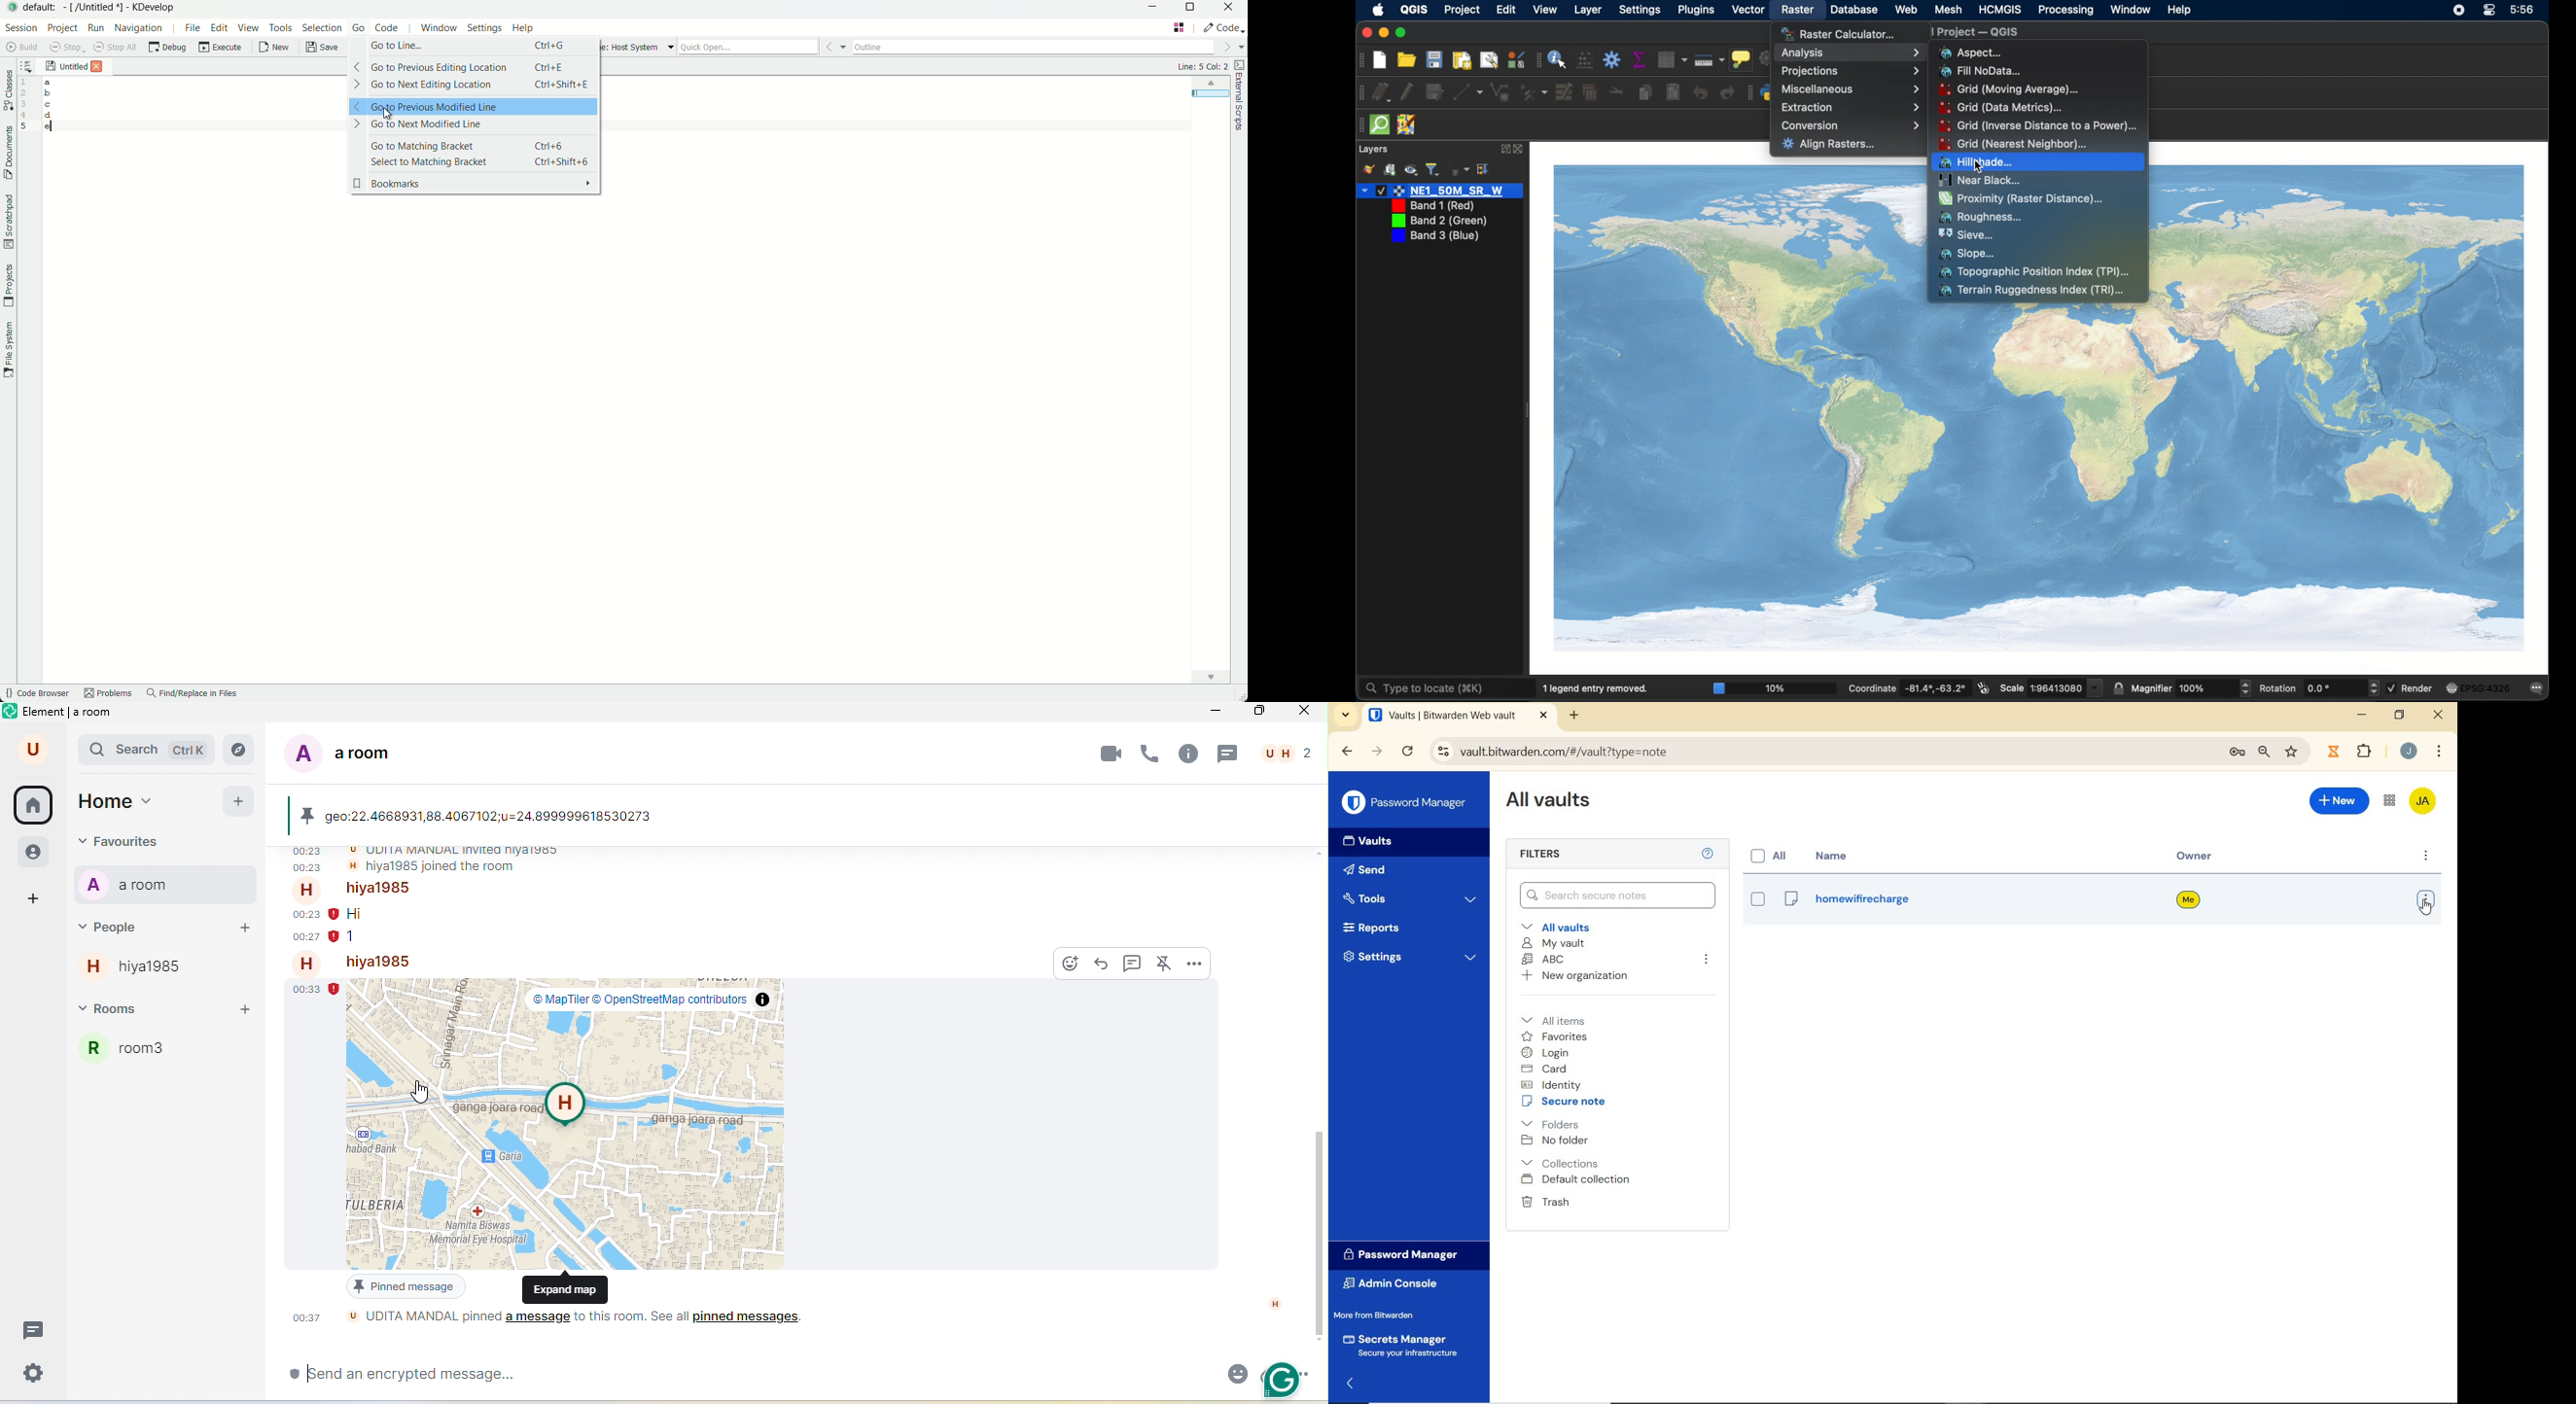 Image resolution: width=2576 pixels, height=1428 pixels. Describe the element at coordinates (1434, 237) in the screenshot. I see `layer 4` at that location.